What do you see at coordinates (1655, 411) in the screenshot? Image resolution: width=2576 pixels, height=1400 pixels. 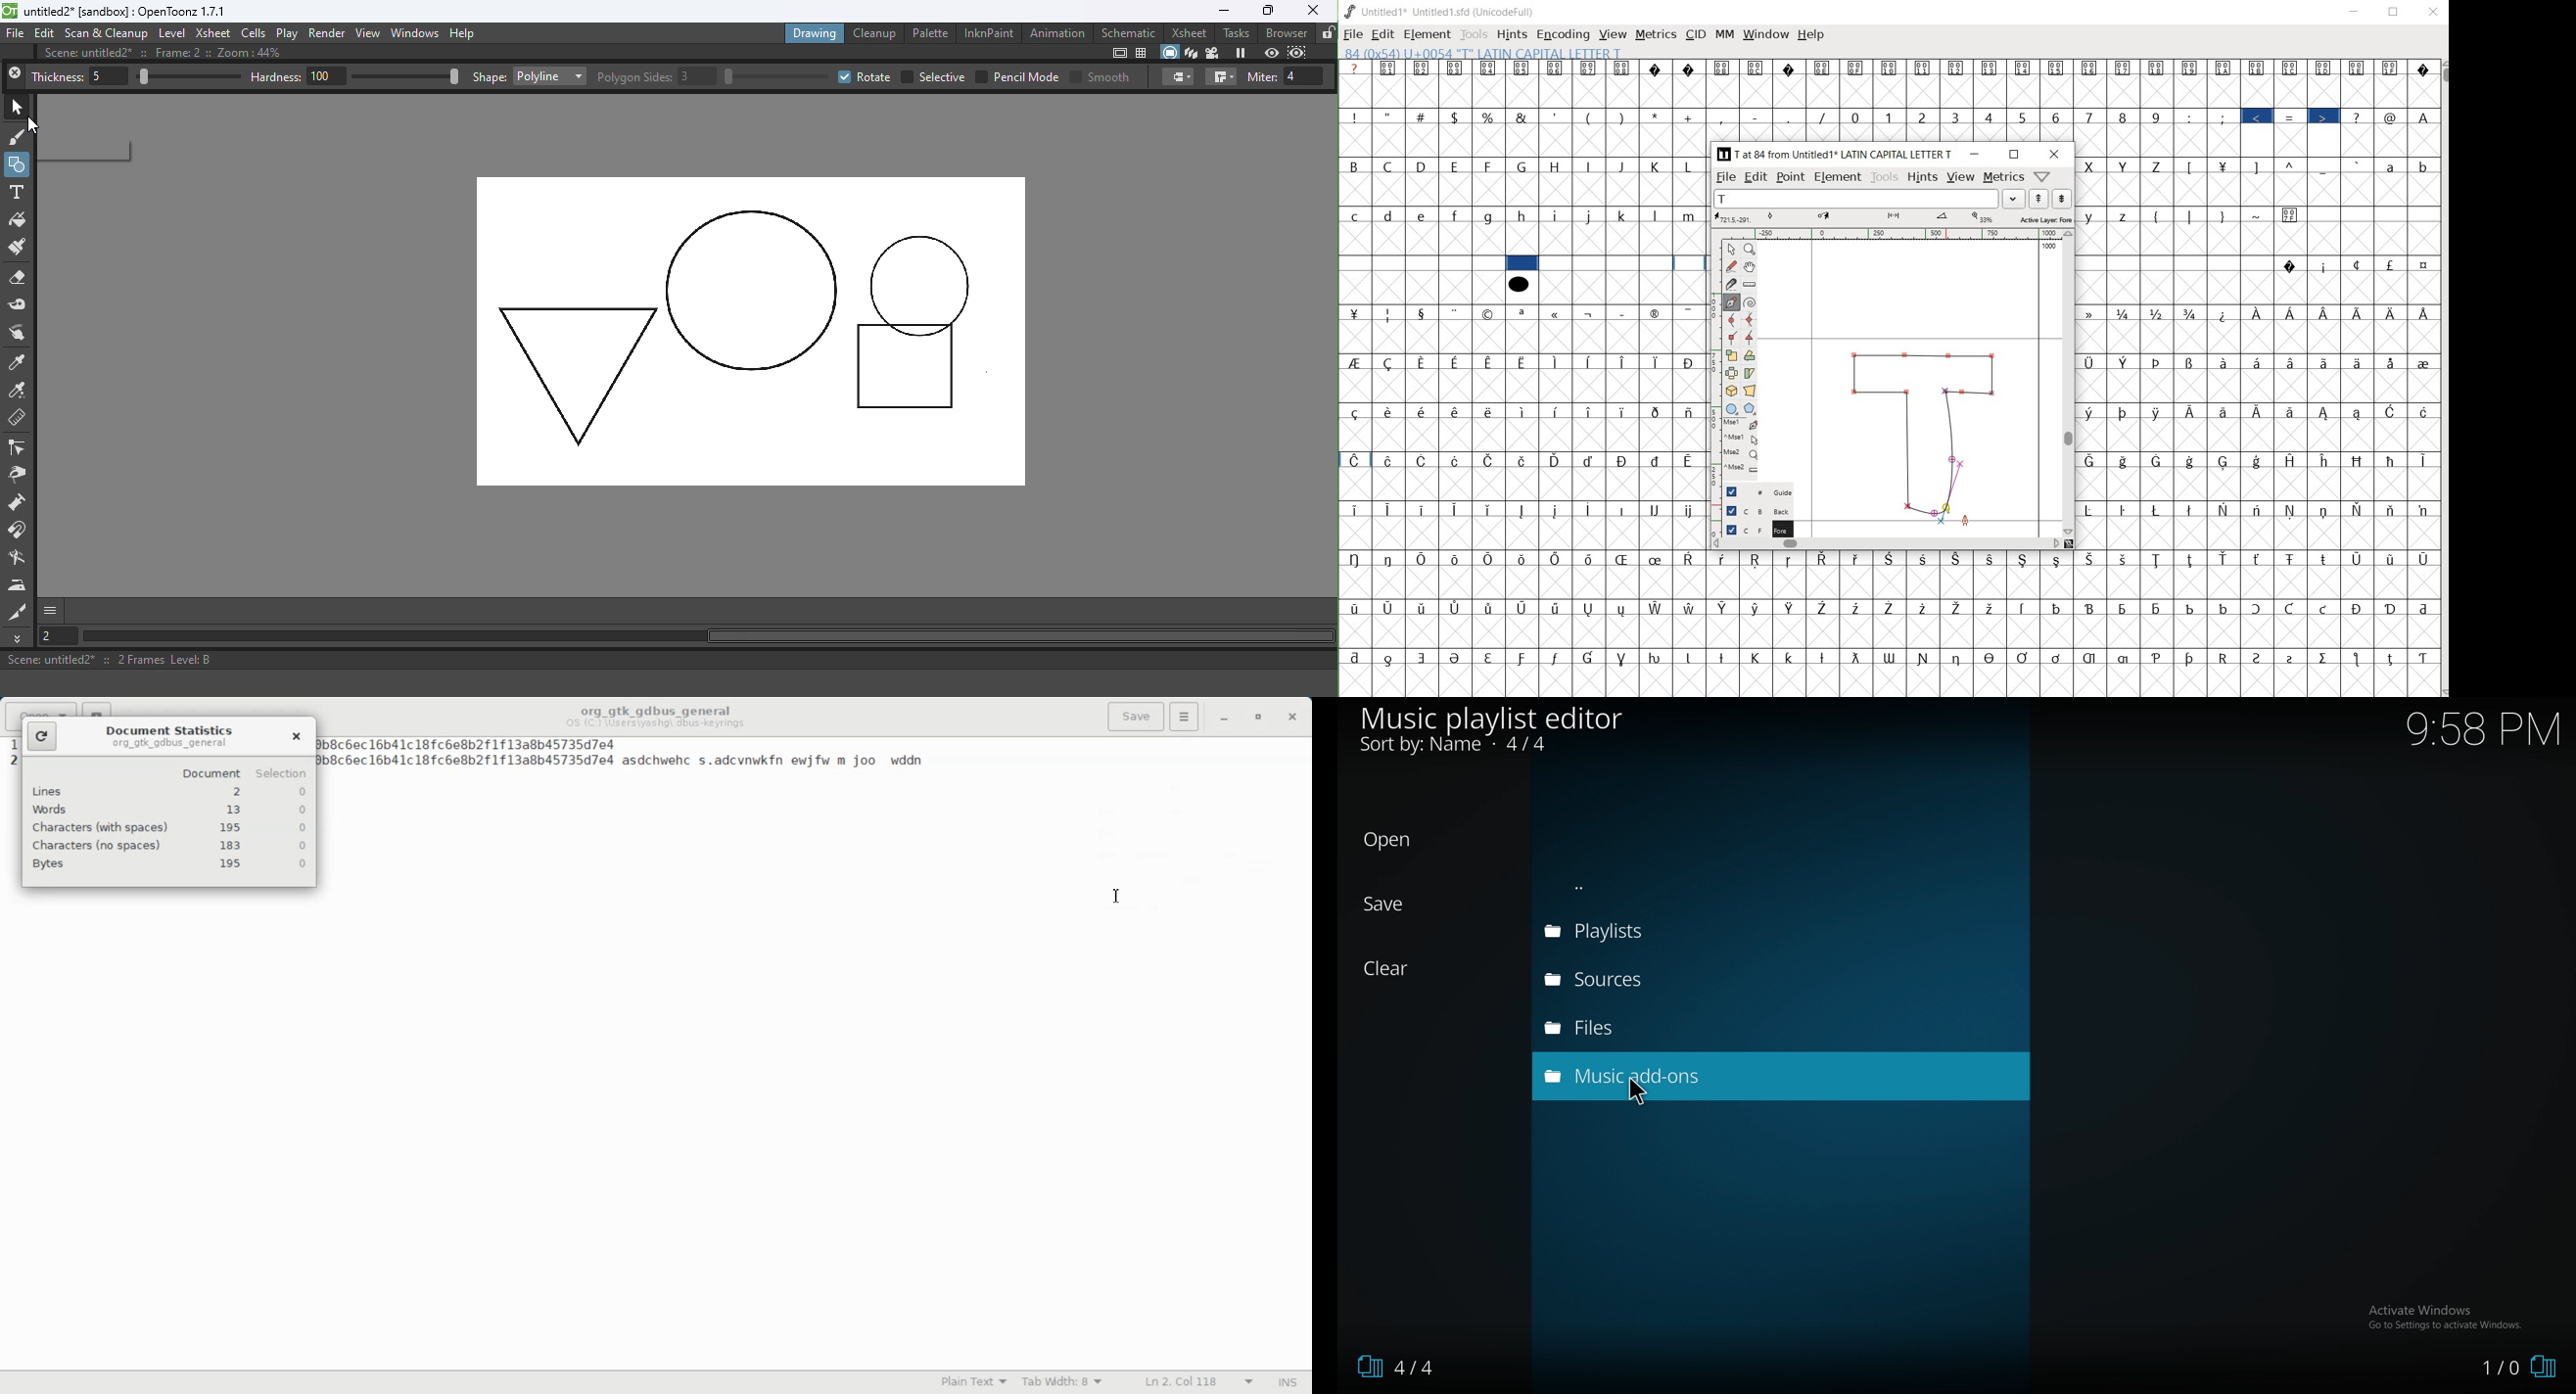 I see `Symbol` at bounding box center [1655, 411].